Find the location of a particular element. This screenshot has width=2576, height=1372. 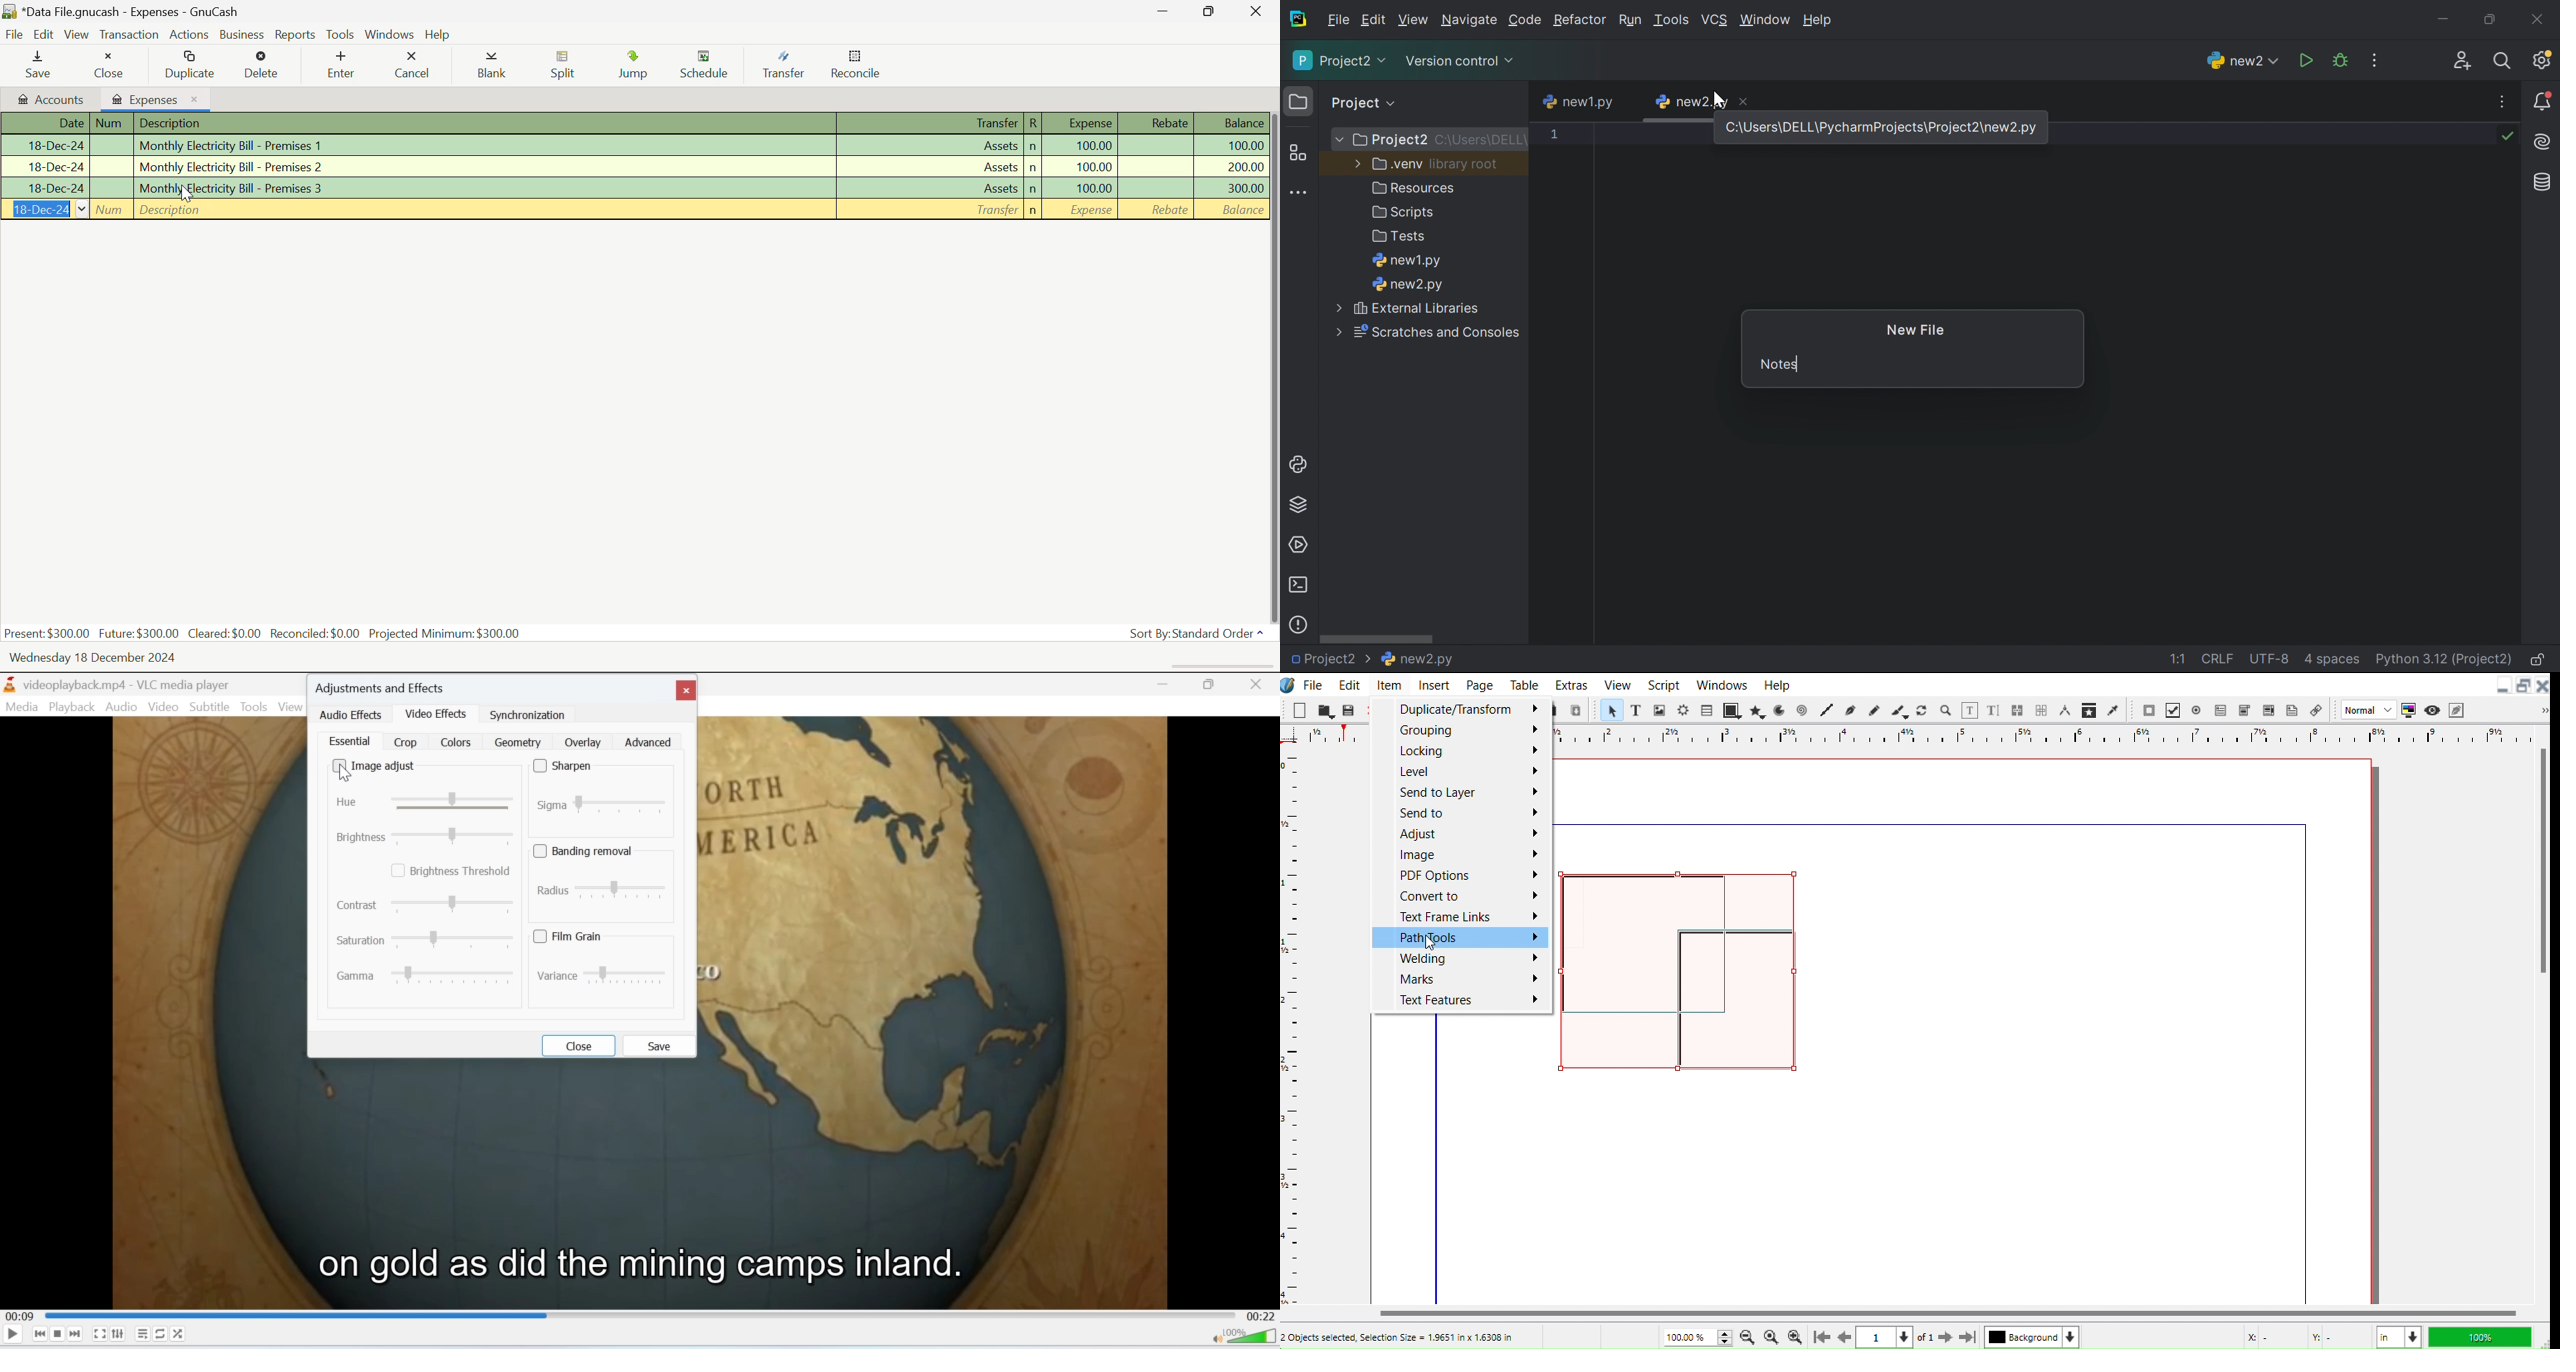

new2.py is located at coordinates (2239, 59).